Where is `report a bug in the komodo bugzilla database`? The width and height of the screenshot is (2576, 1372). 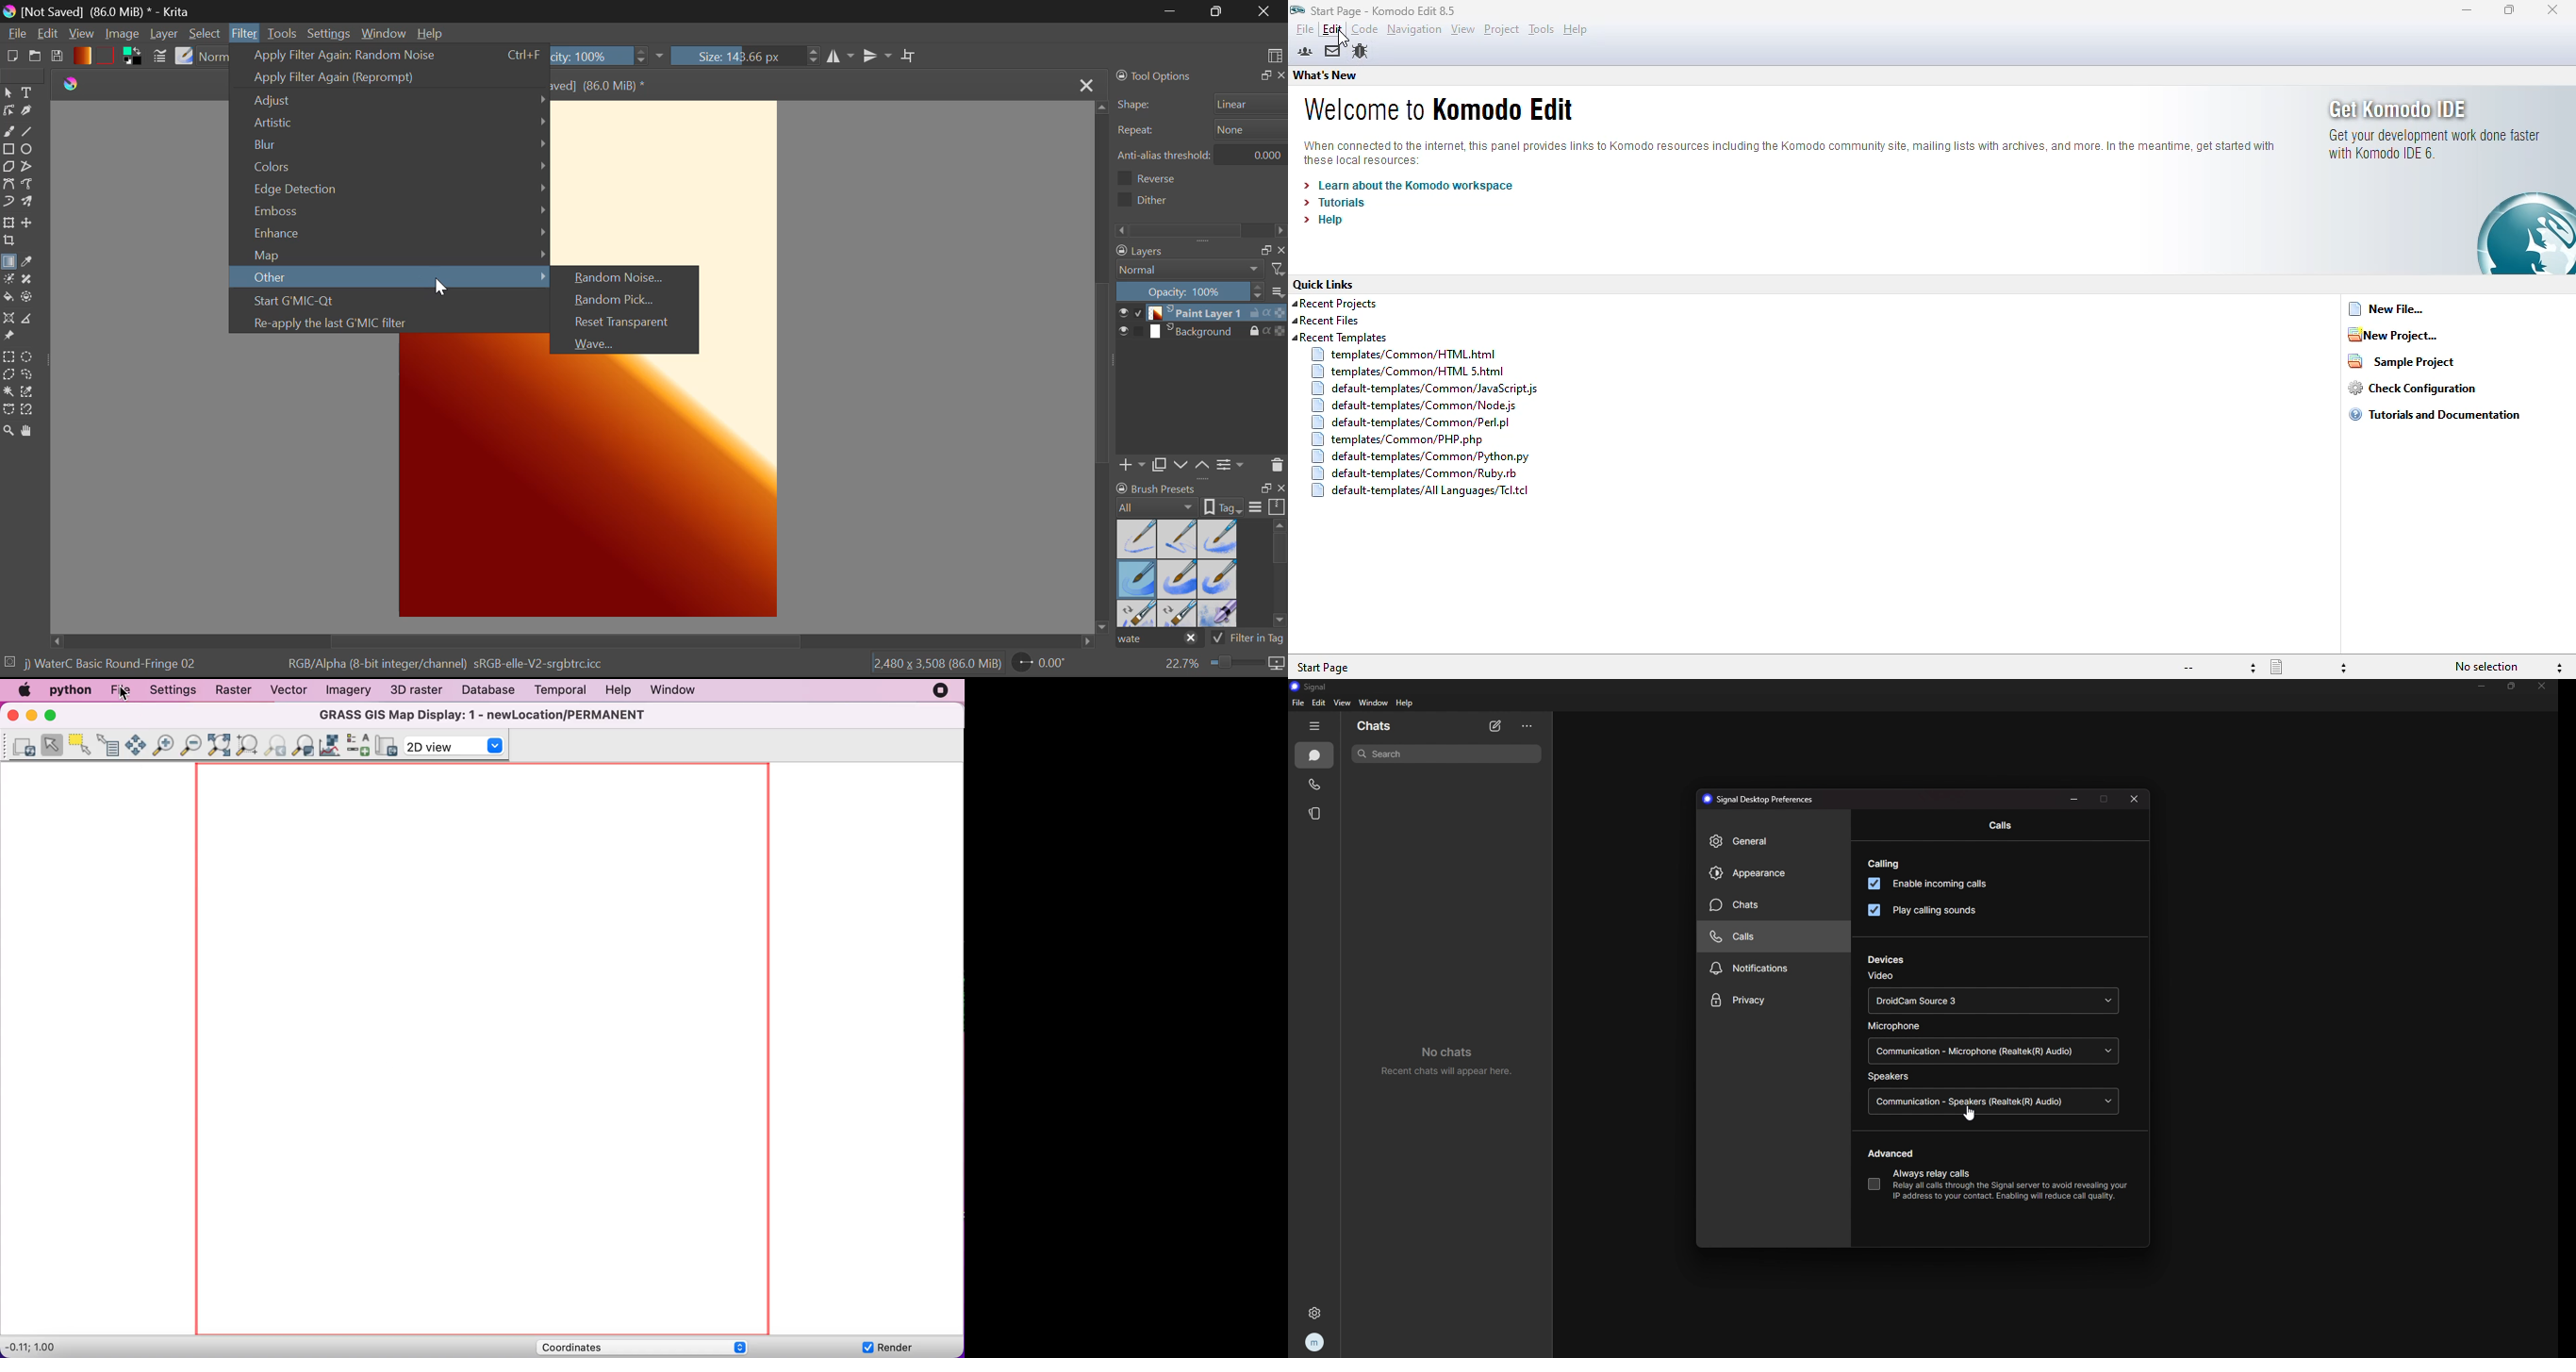
report a bug in the komodo bugzilla database is located at coordinates (1360, 51).